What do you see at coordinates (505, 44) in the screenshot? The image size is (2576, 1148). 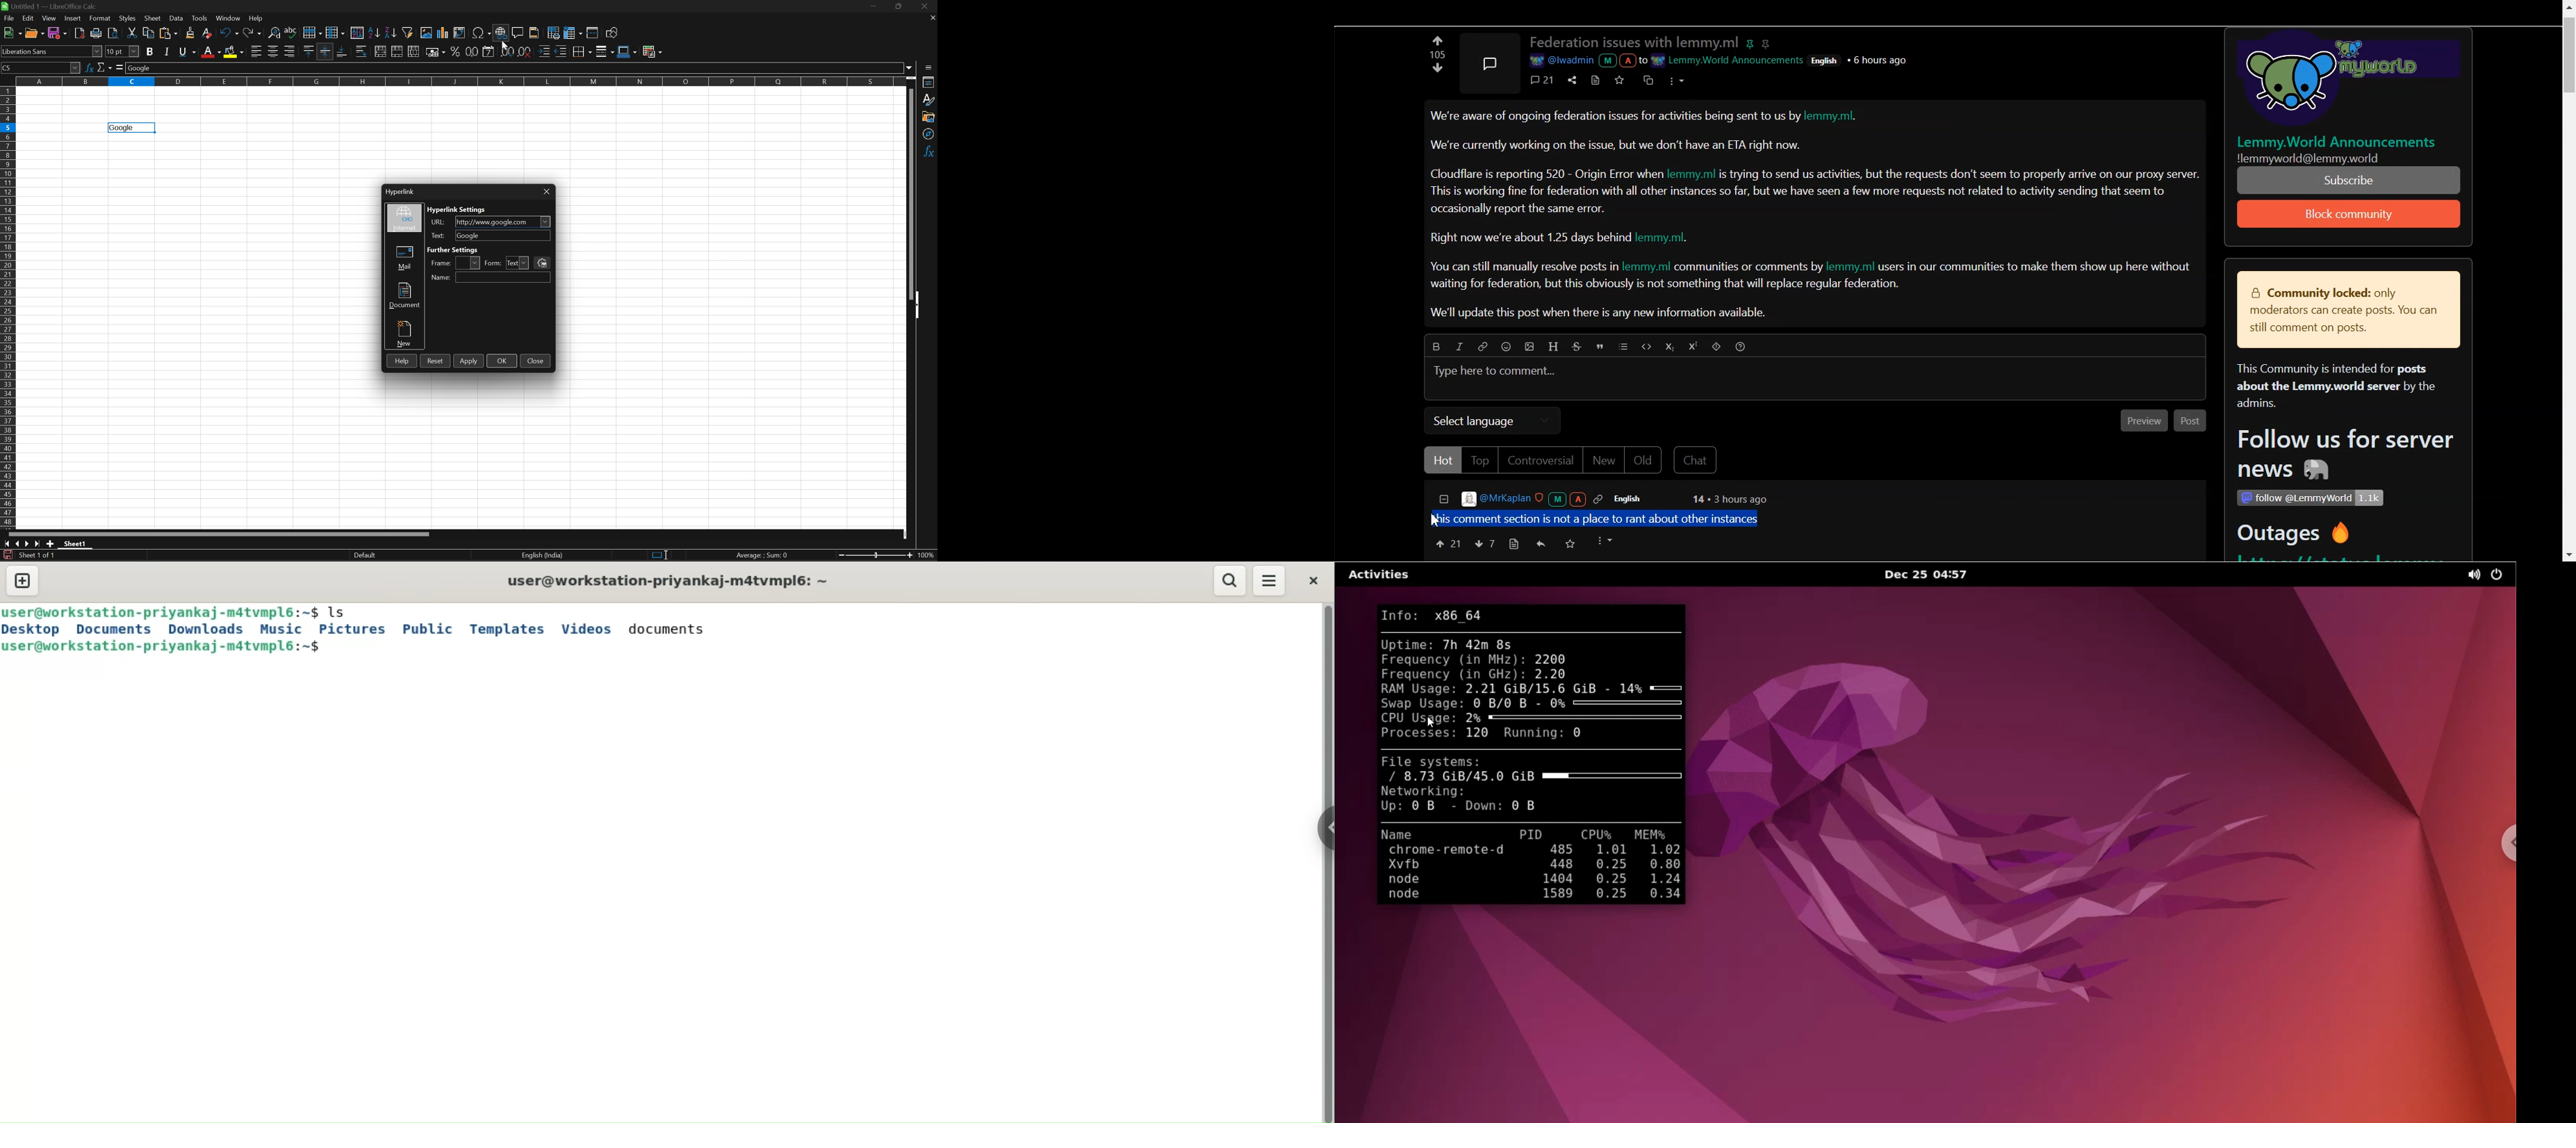 I see `Cursor` at bounding box center [505, 44].